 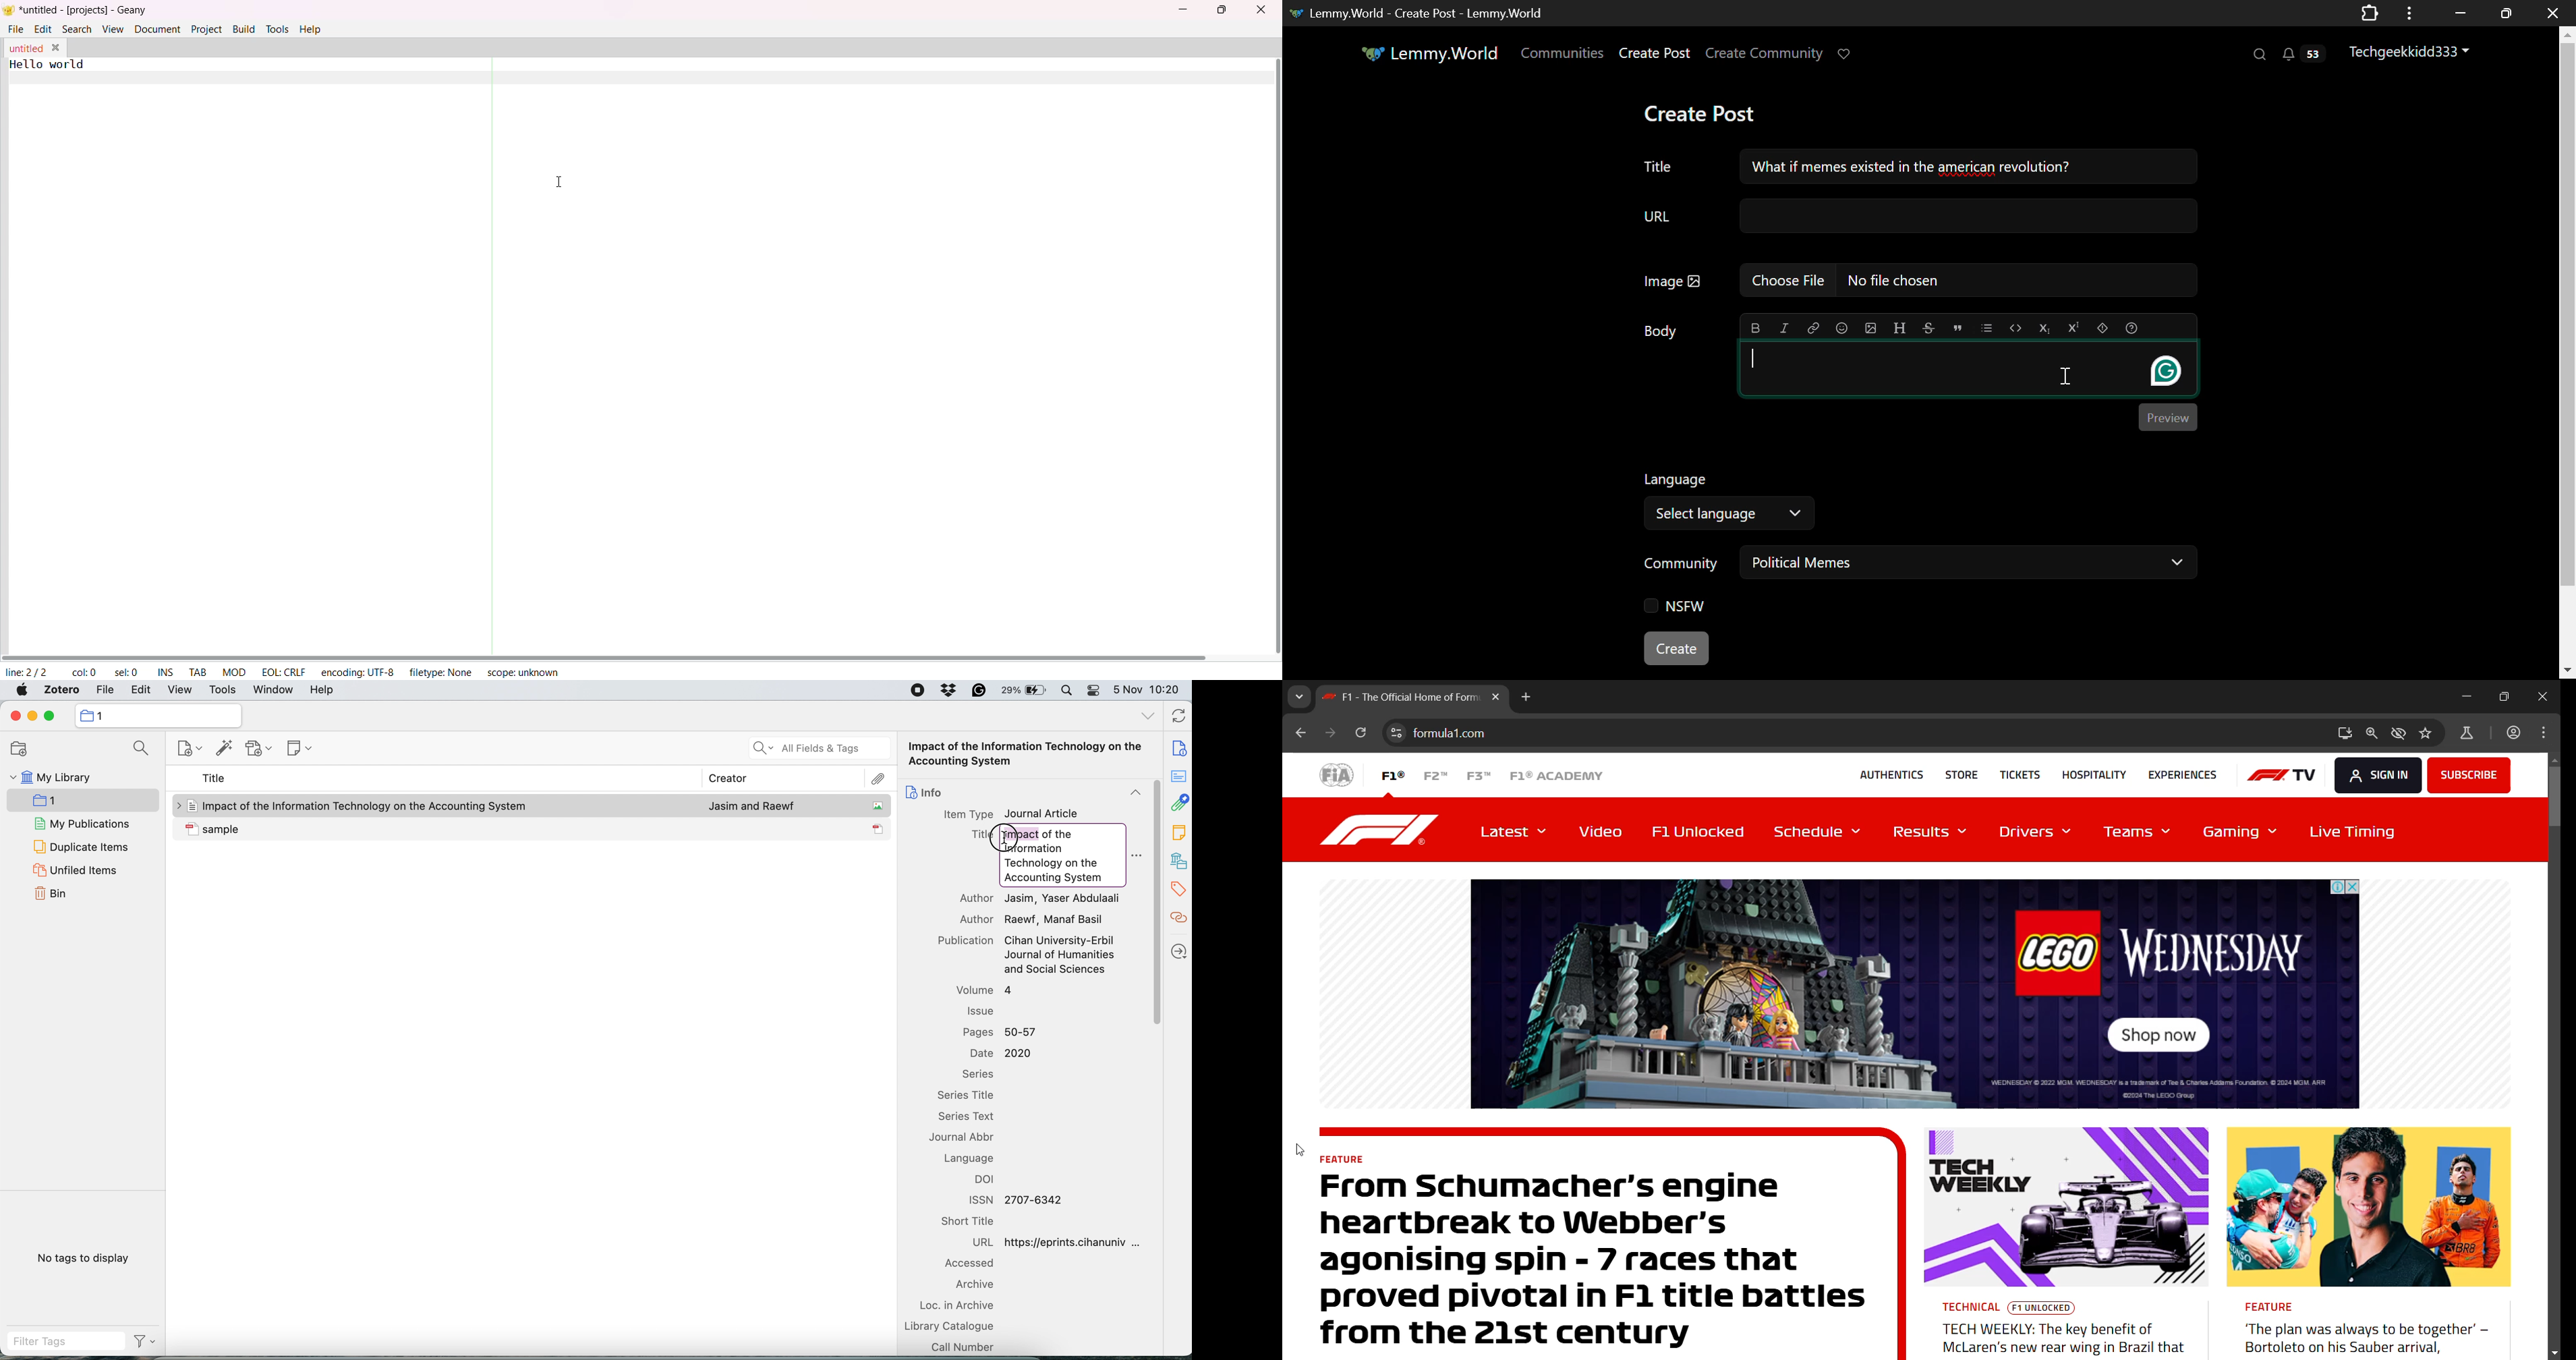 What do you see at coordinates (68, 1342) in the screenshot?
I see `filter tags` at bounding box center [68, 1342].